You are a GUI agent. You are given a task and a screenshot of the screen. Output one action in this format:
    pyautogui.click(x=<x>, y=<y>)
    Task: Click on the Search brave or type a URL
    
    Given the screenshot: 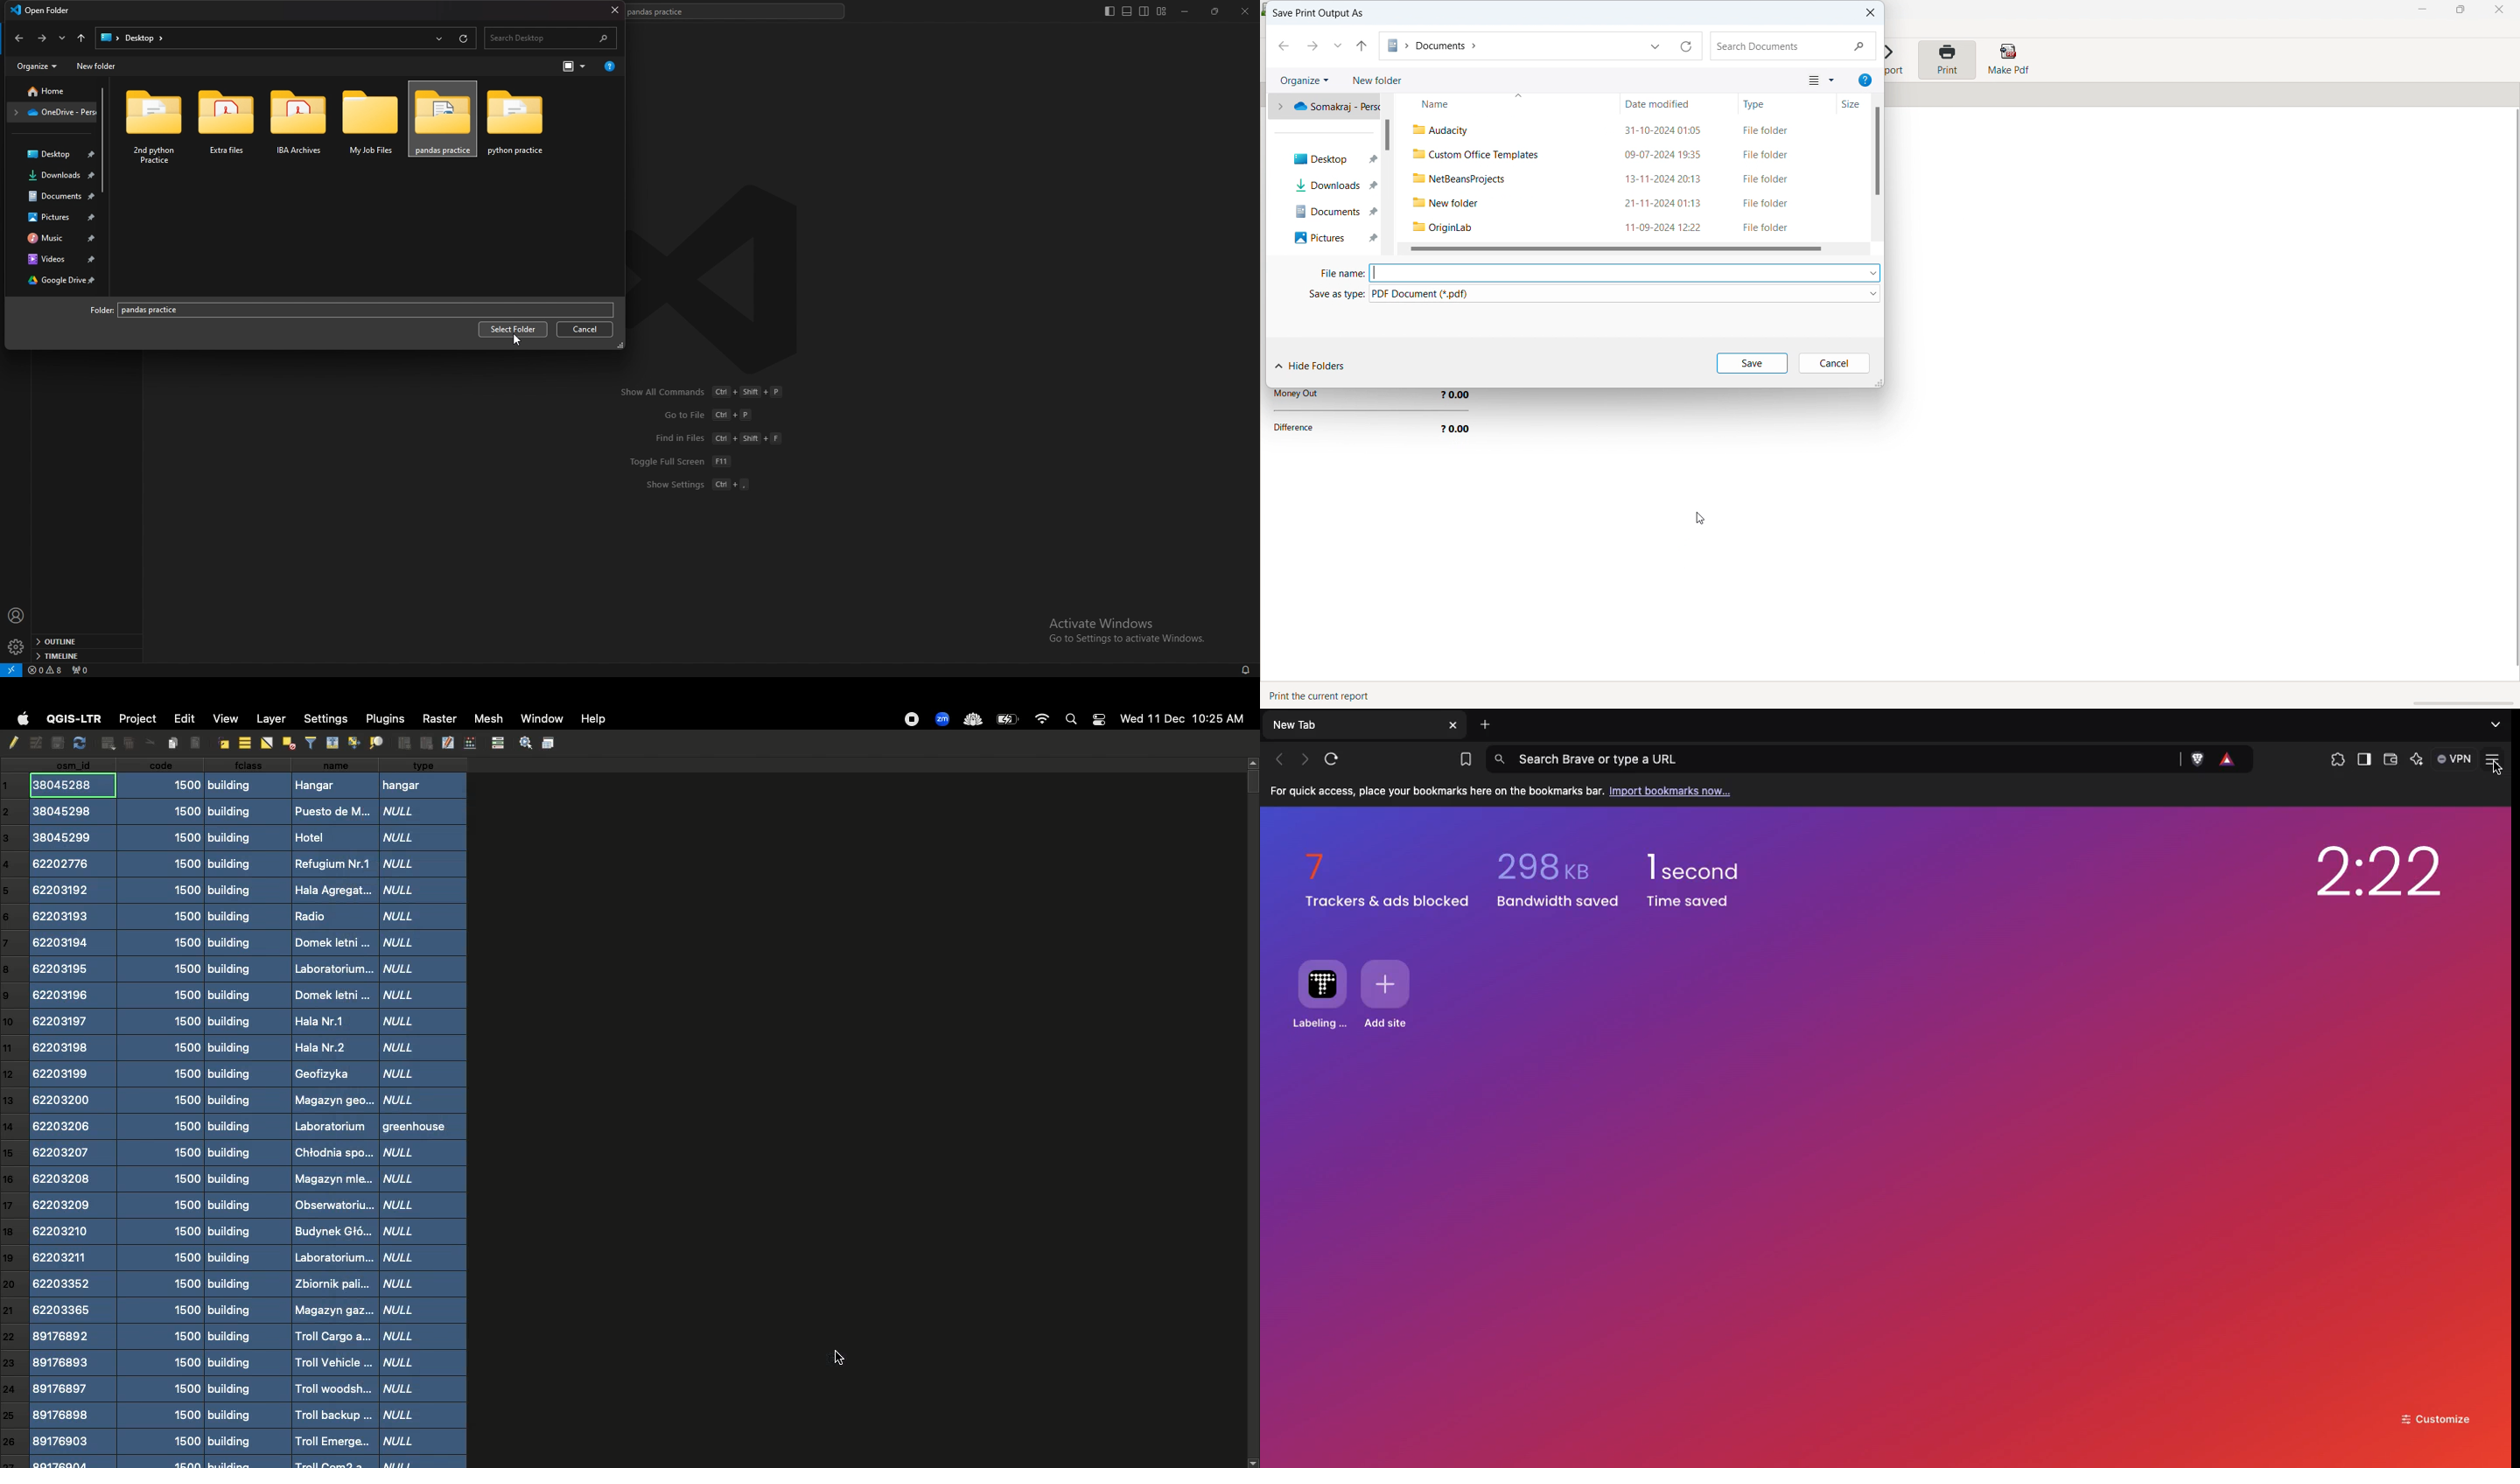 What is the action you would take?
    pyautogui.click(x=1835, y=760)
    